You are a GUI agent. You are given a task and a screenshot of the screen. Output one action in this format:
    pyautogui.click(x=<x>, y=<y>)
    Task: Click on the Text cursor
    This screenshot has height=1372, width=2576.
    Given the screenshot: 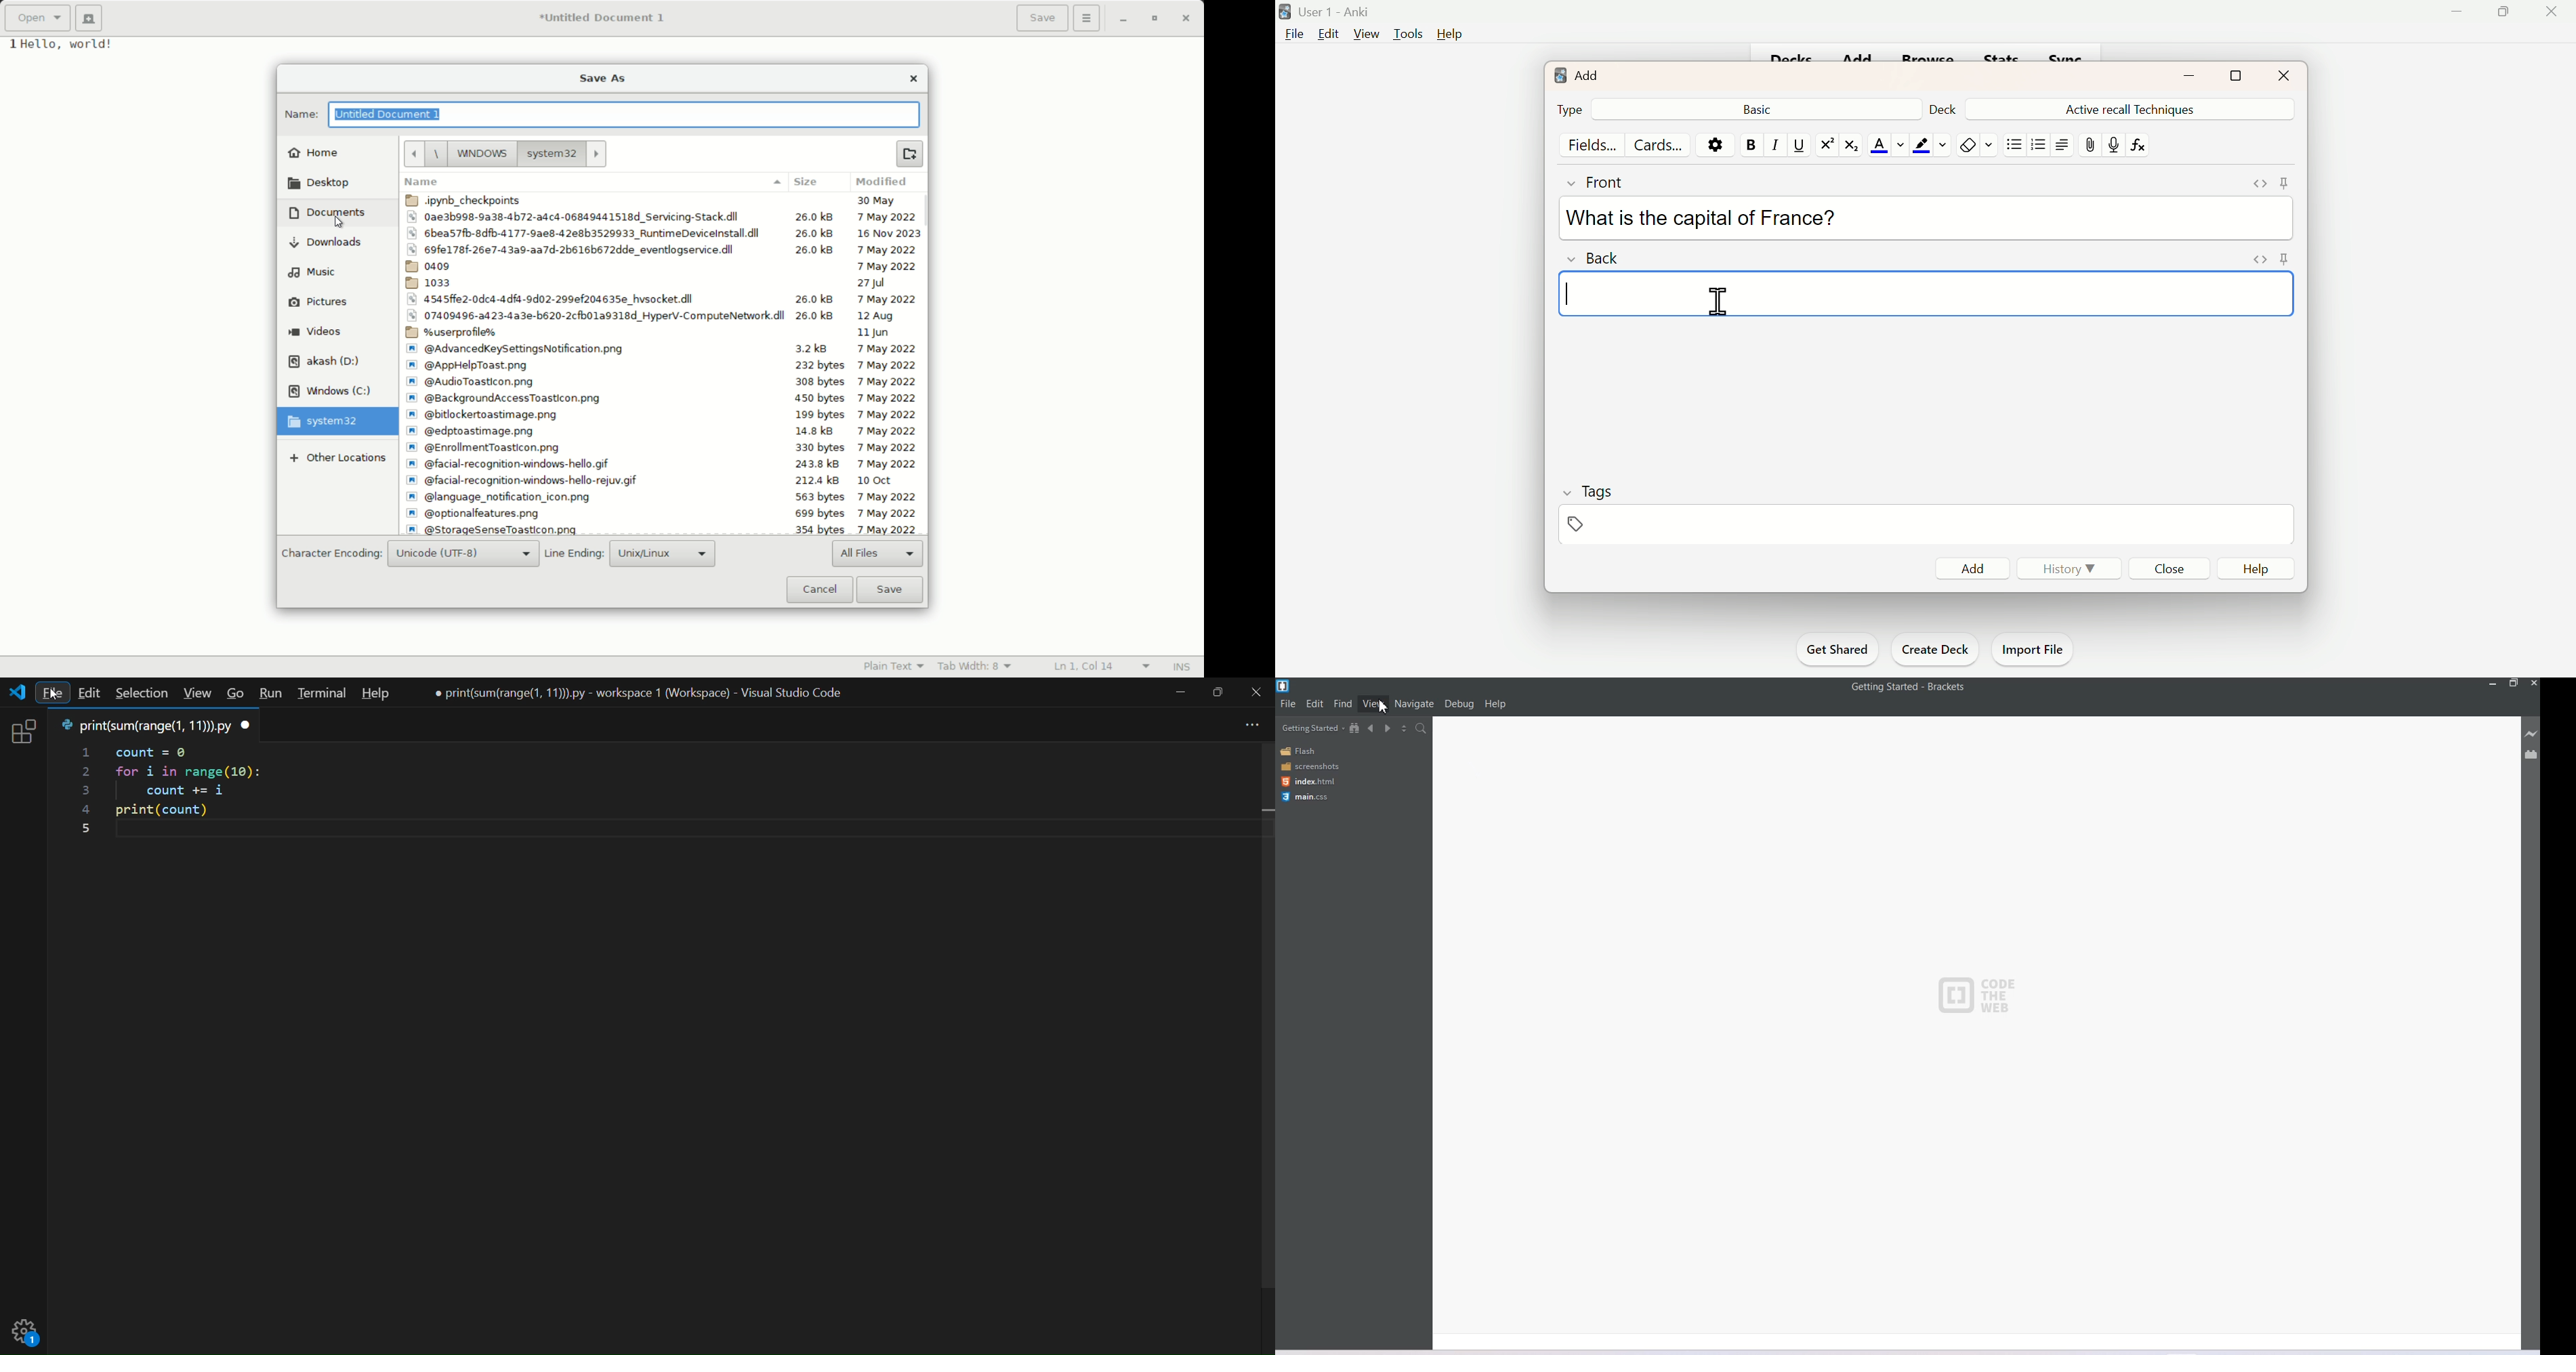 What is the action you would take?
    pyautogui.click(x=1562, y=299)
    